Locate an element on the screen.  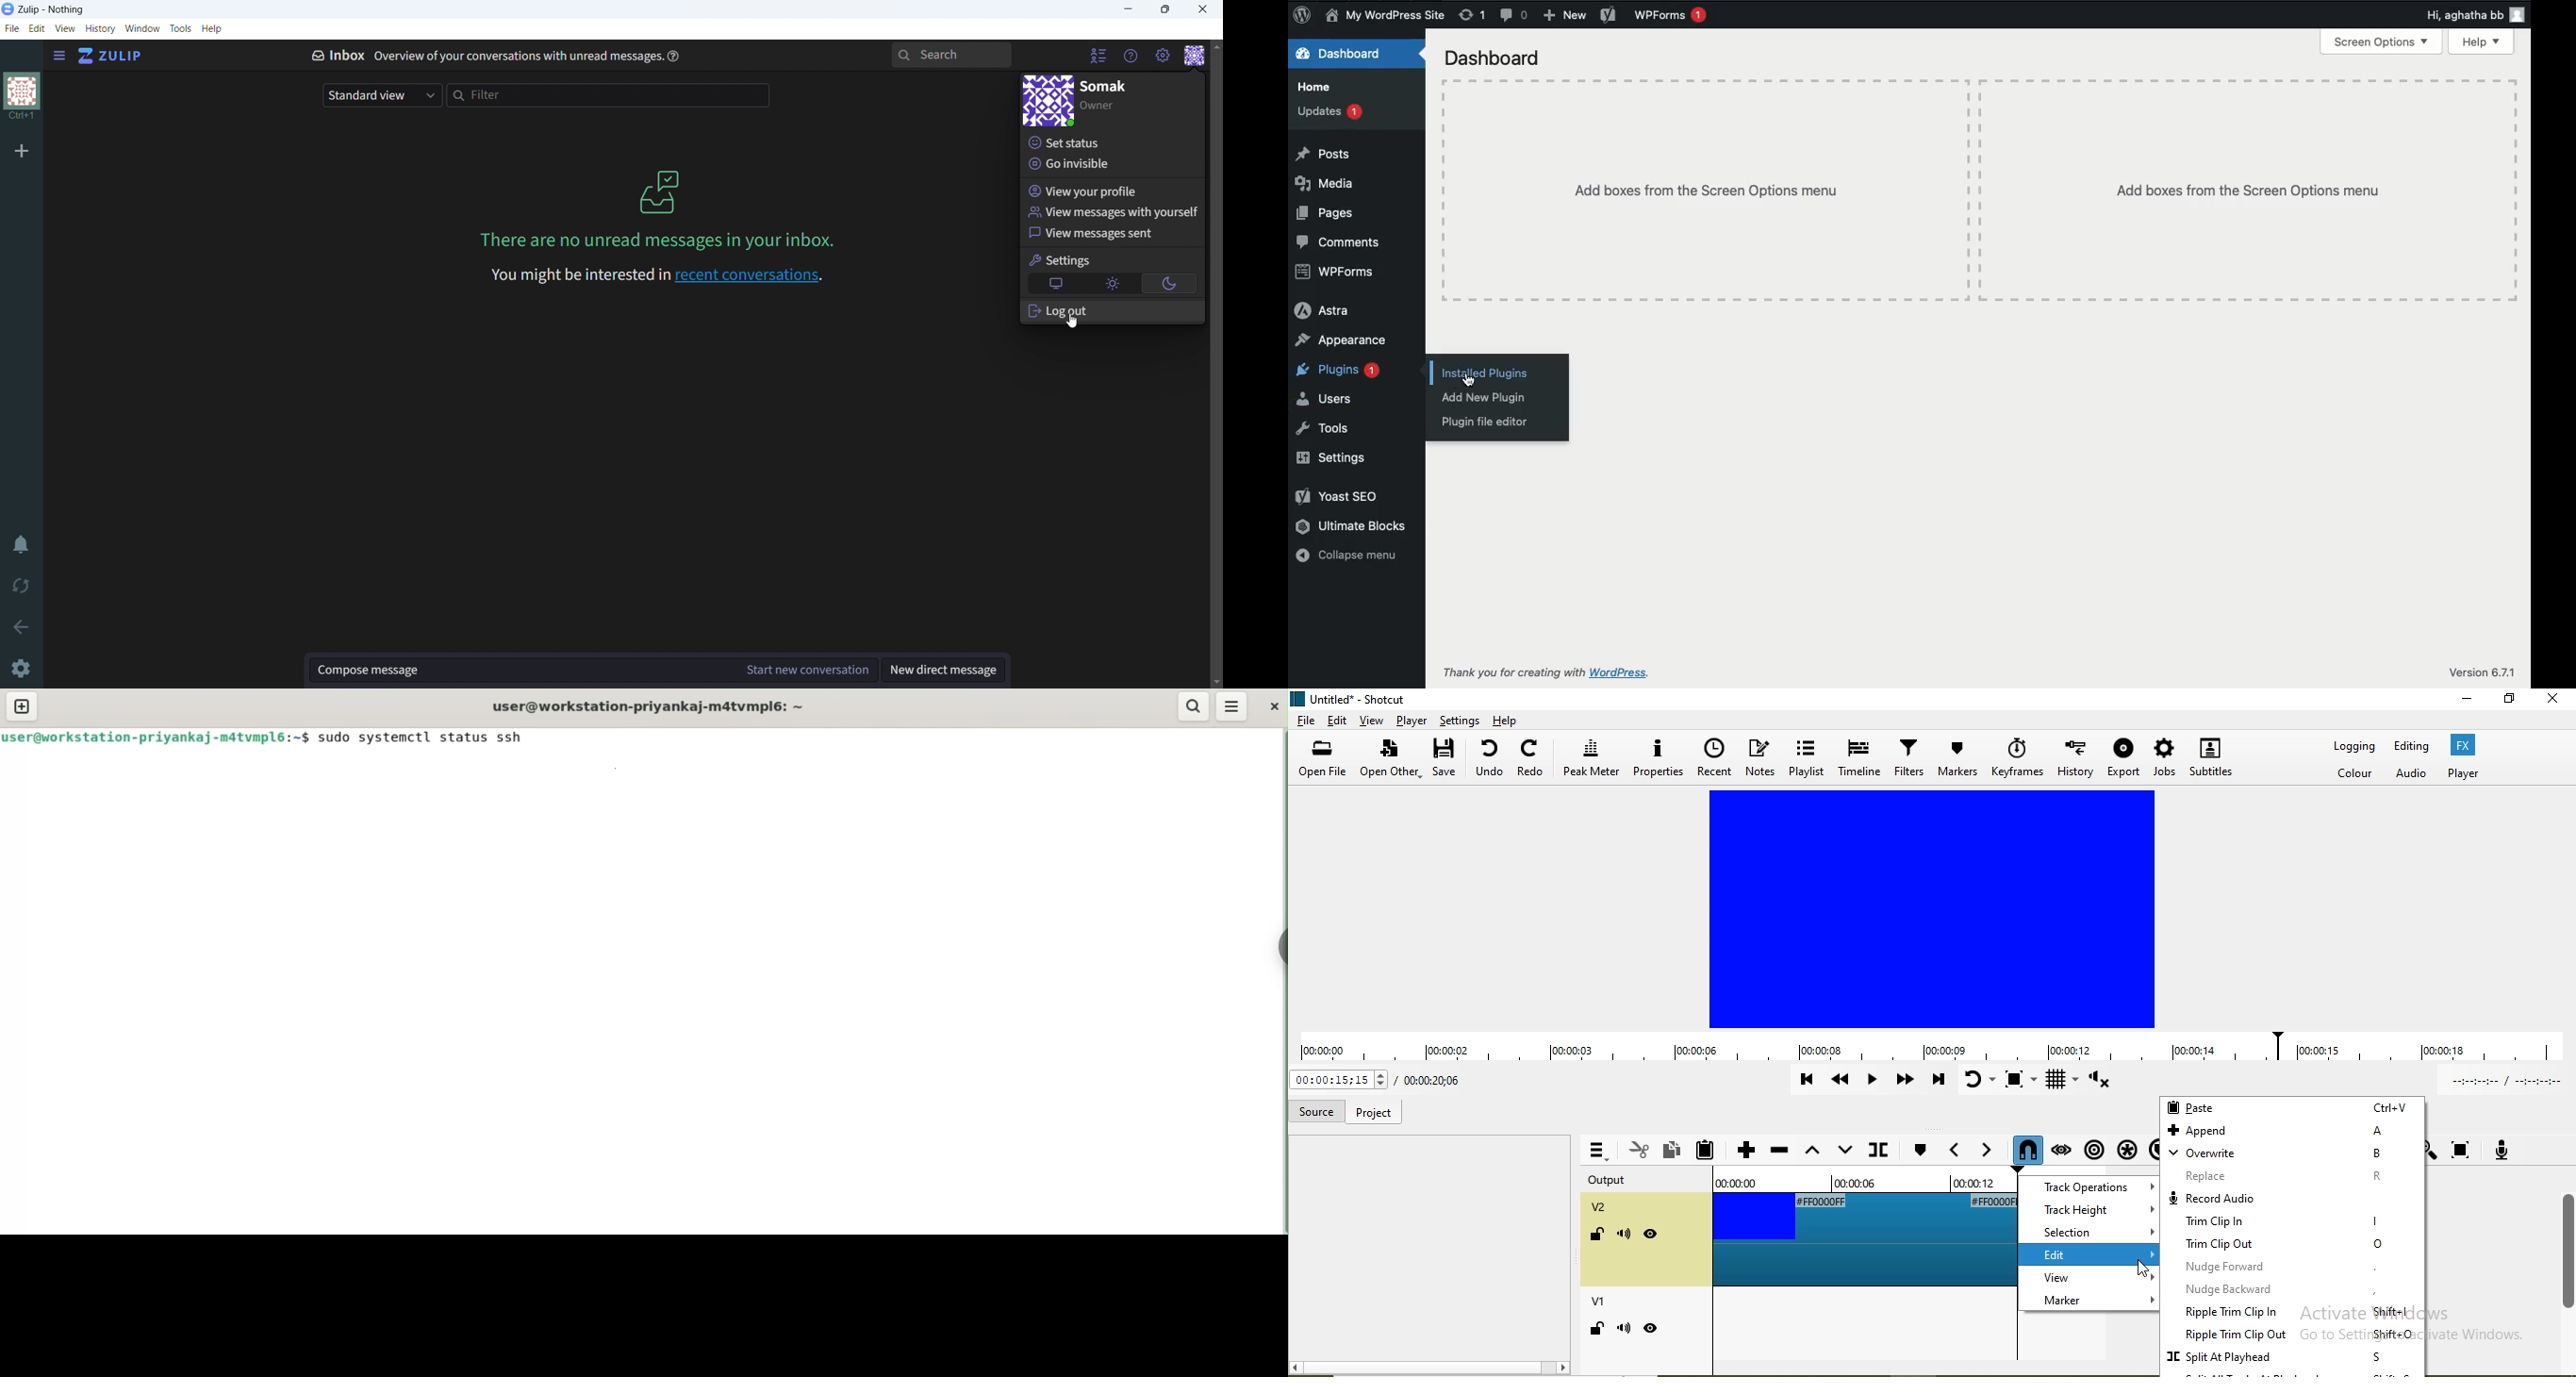
designation is located at coordinates (1099, 106).